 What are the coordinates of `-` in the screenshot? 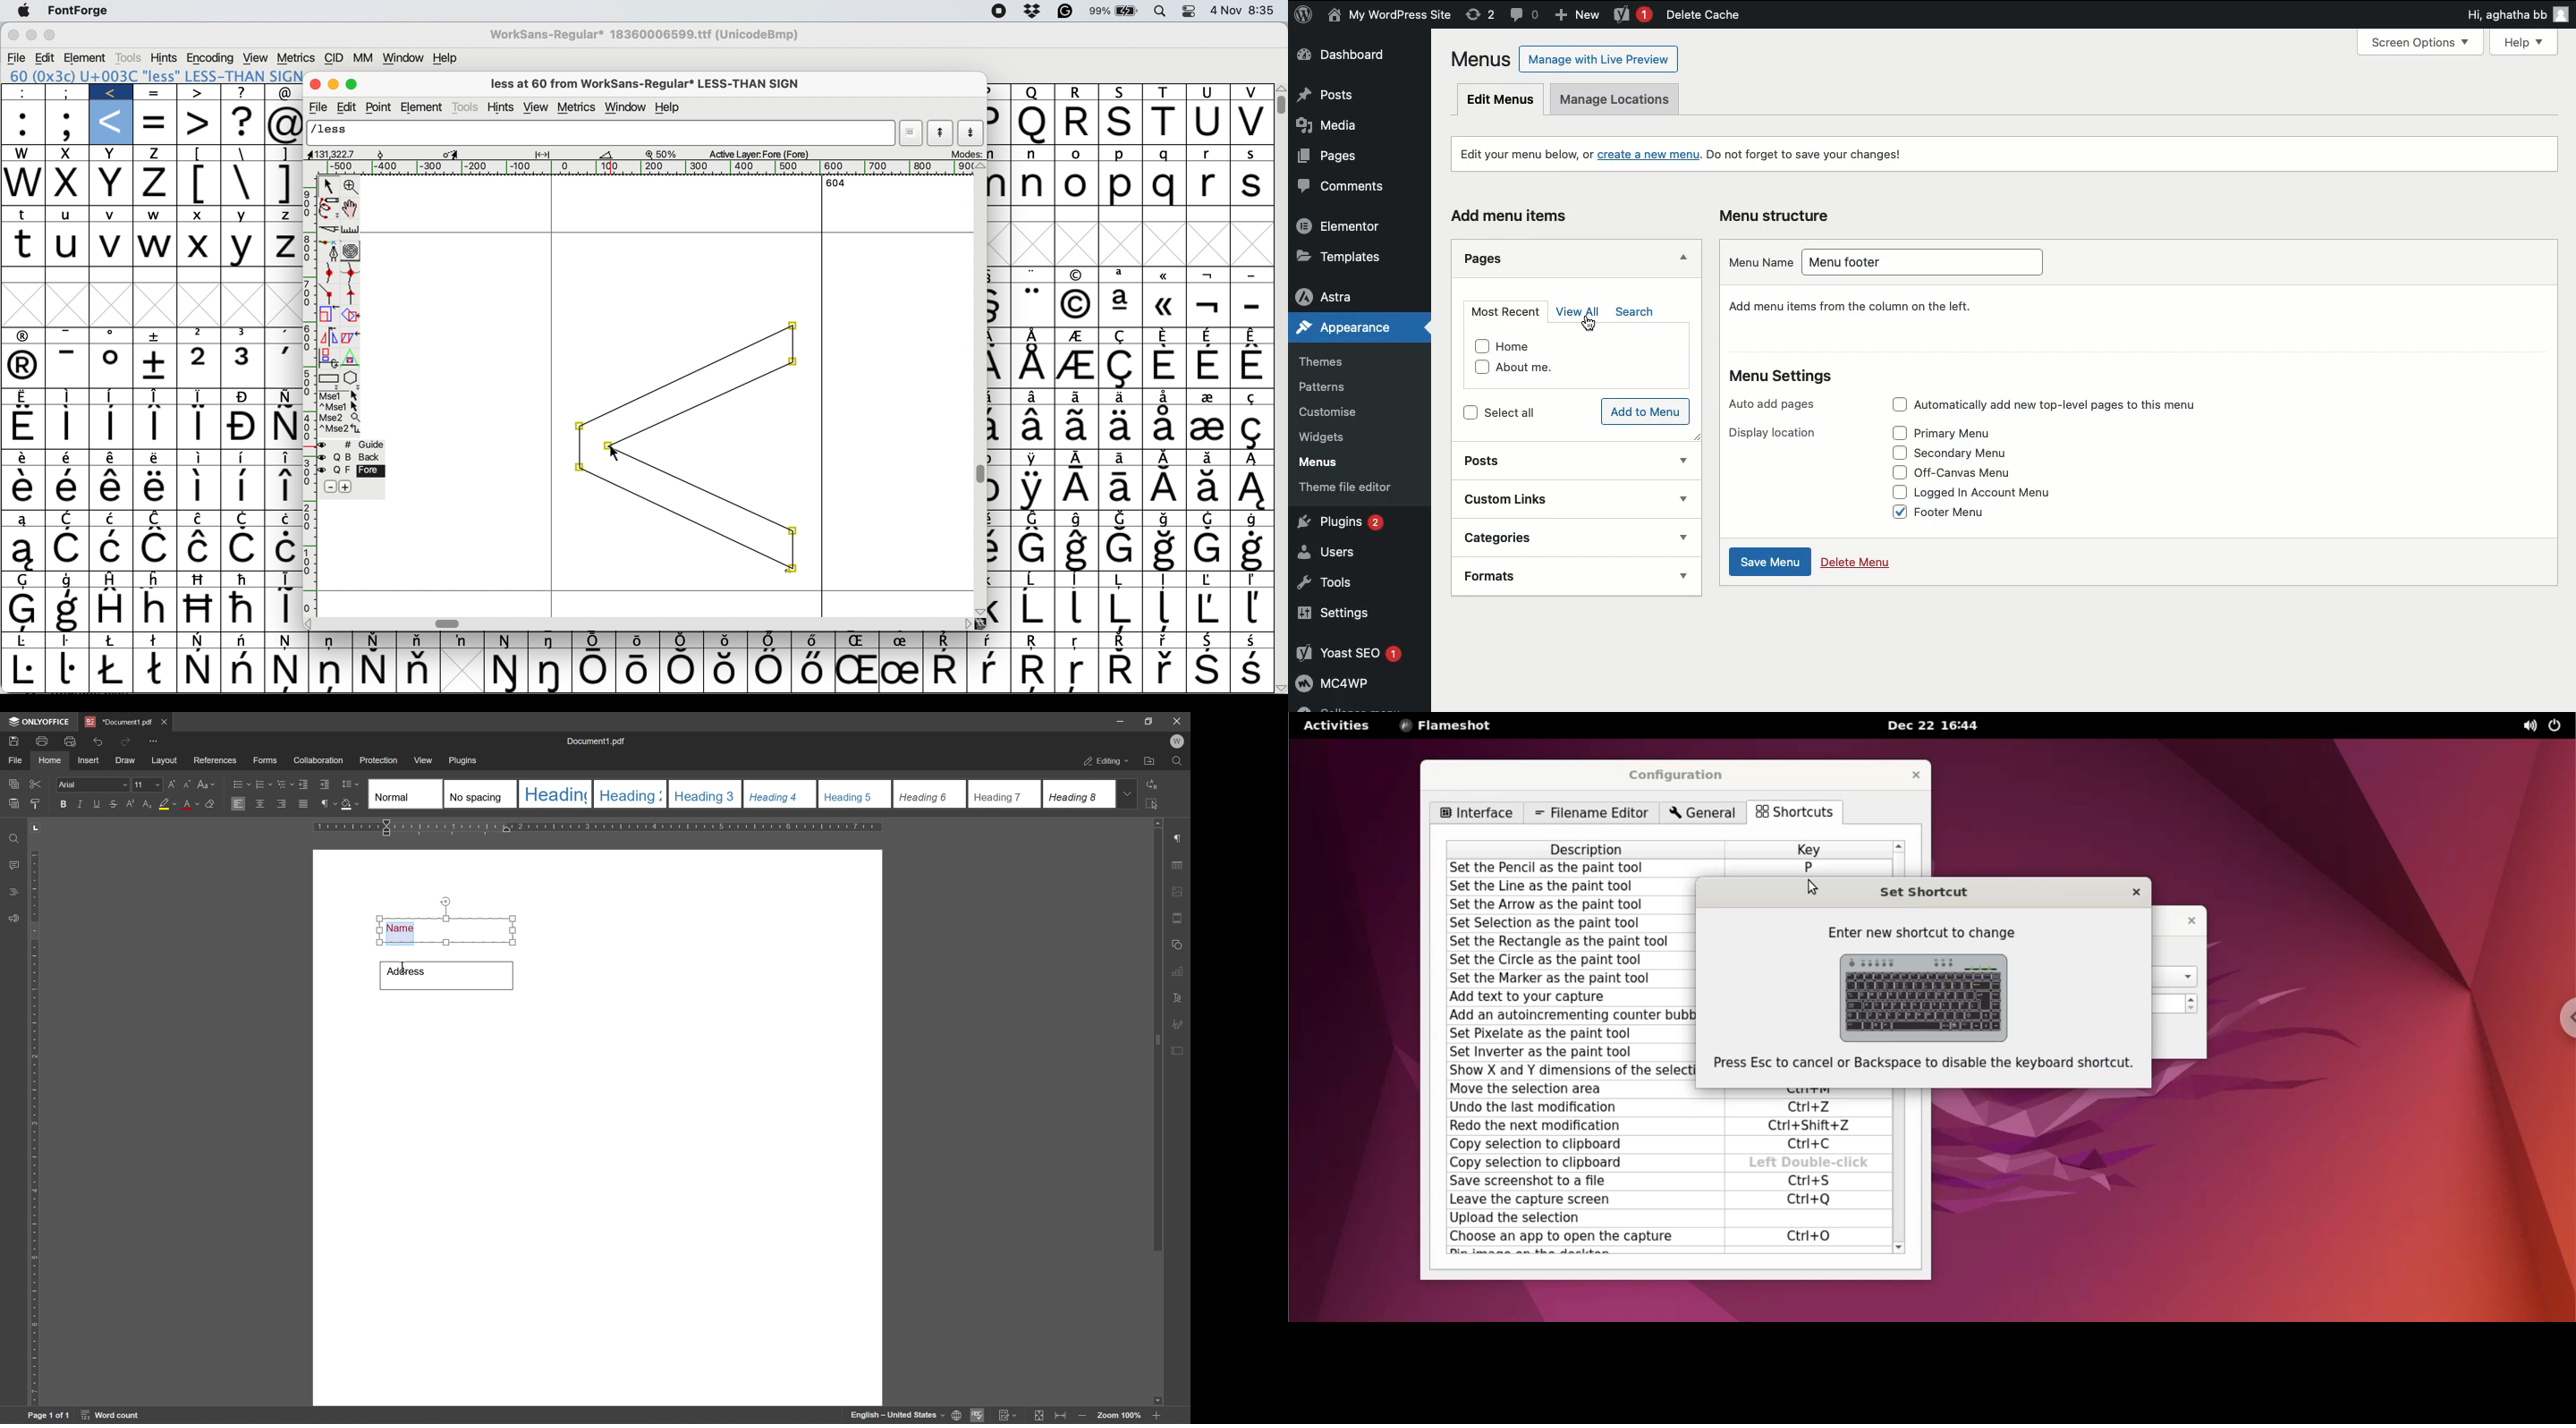 It's located at (1252, 305).